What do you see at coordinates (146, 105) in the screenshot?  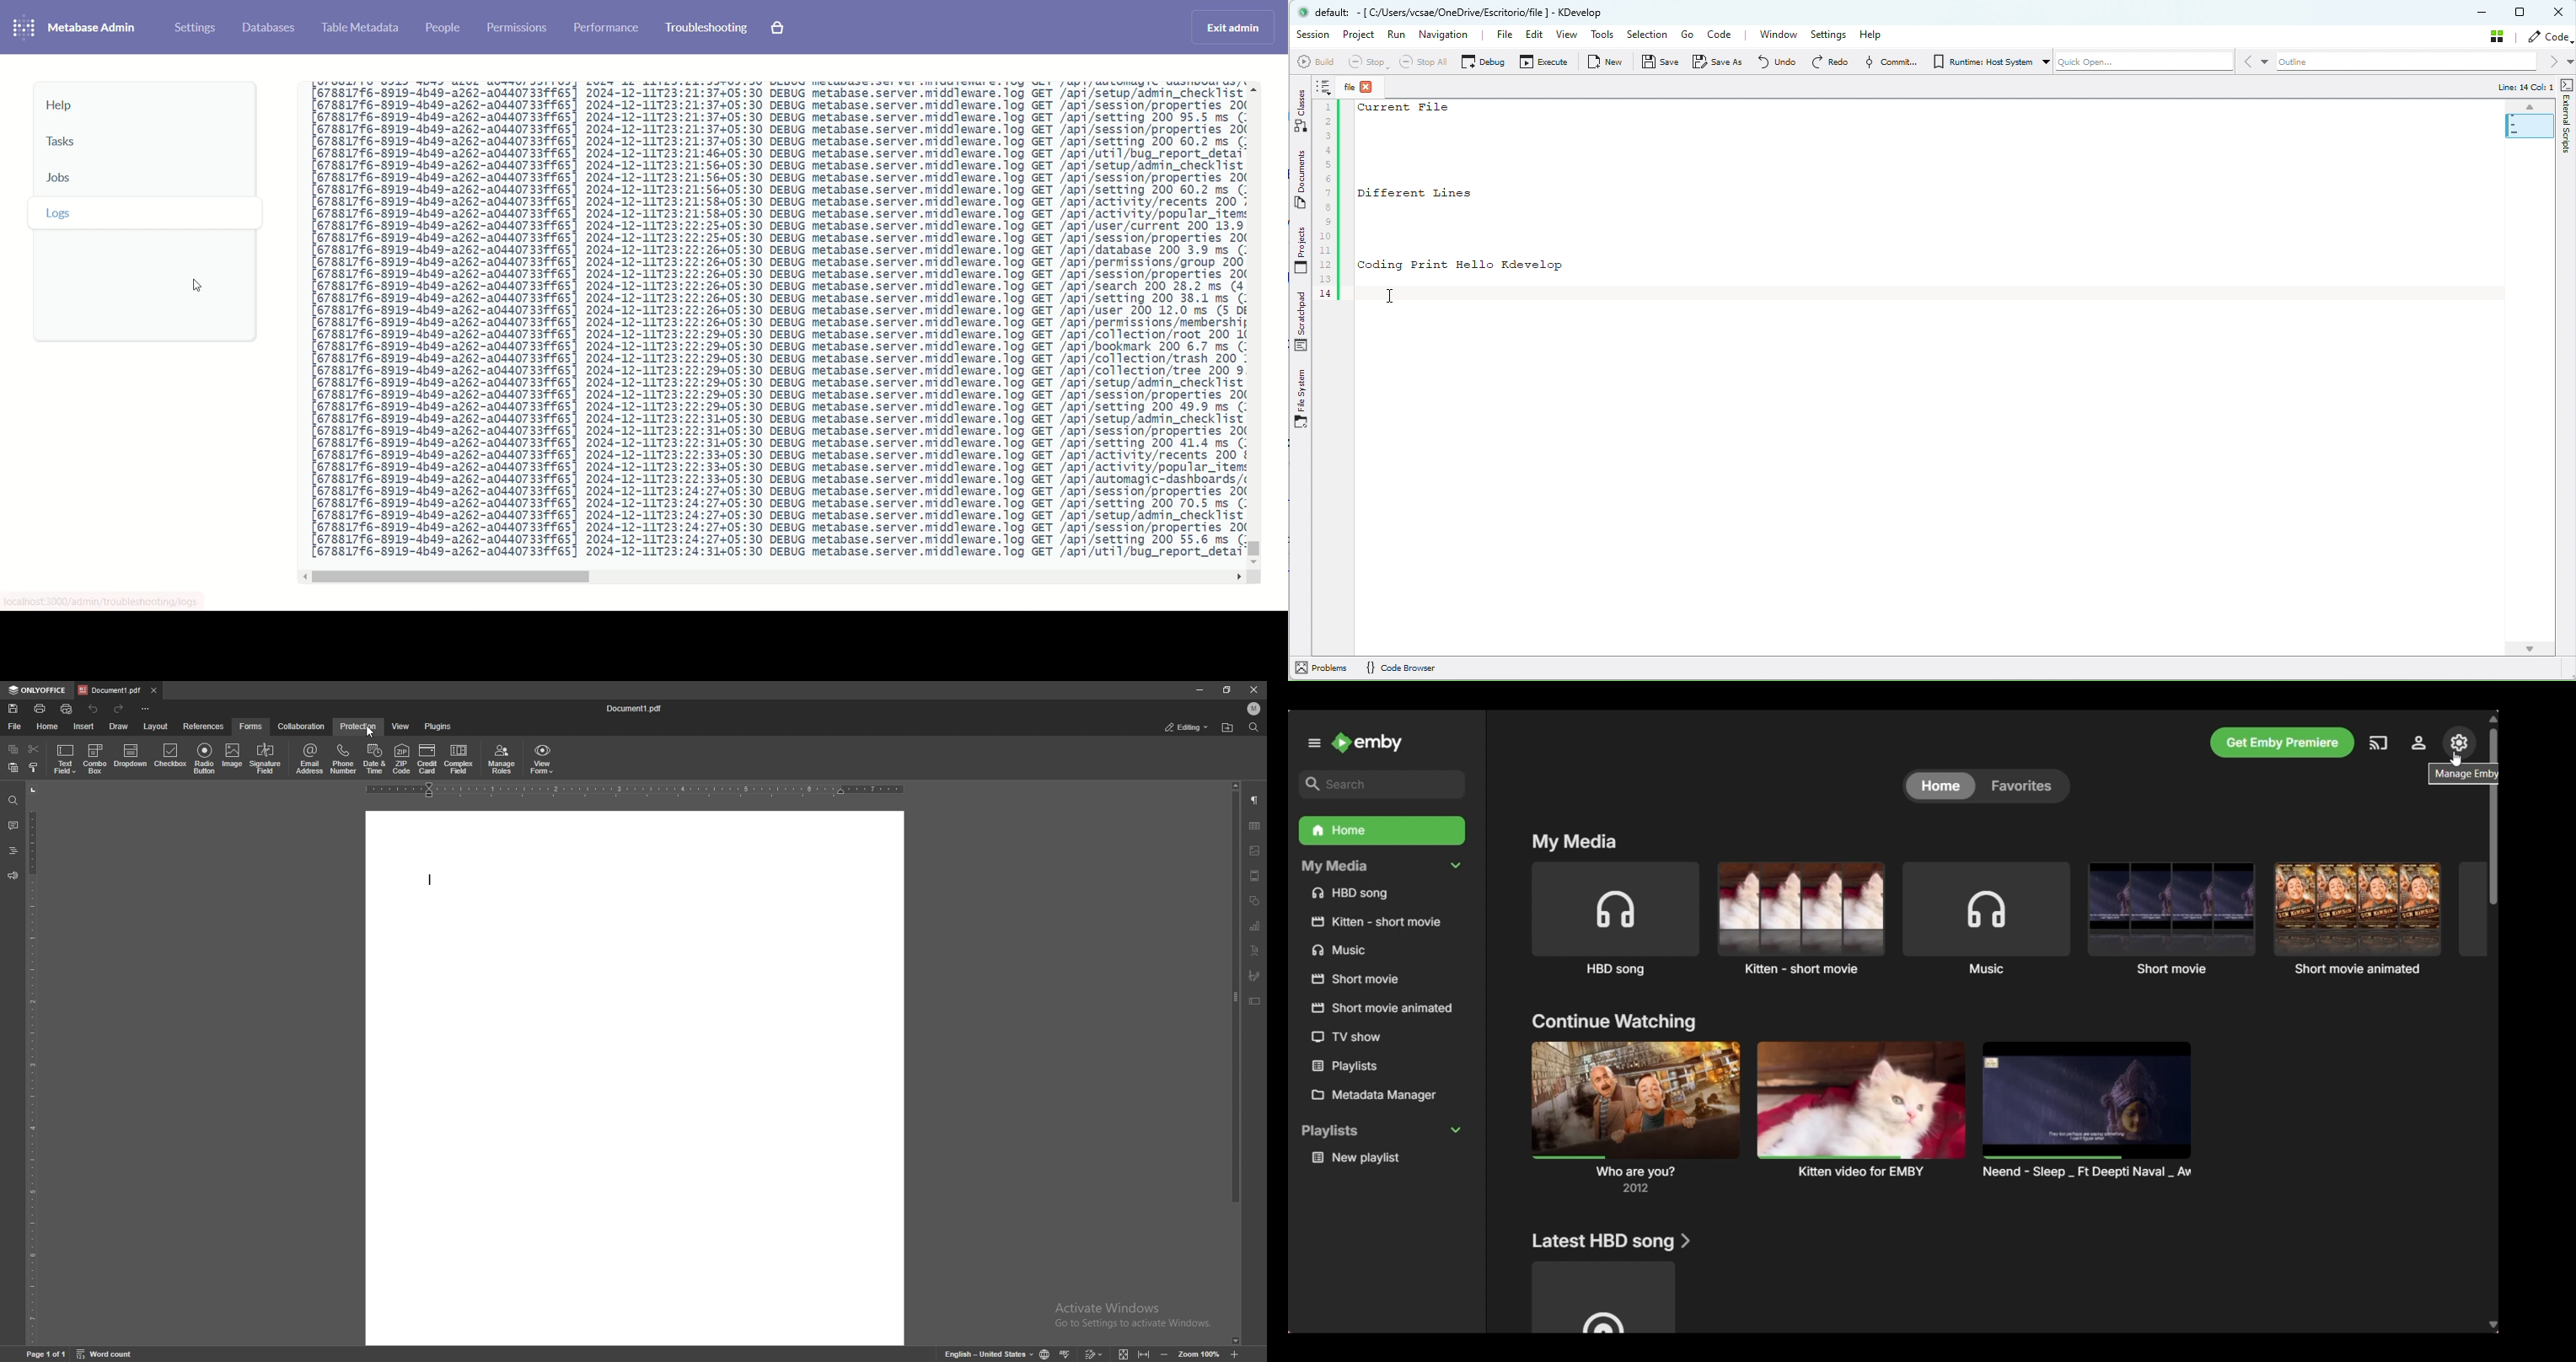 I see `help` at bounding box center [146, 105].